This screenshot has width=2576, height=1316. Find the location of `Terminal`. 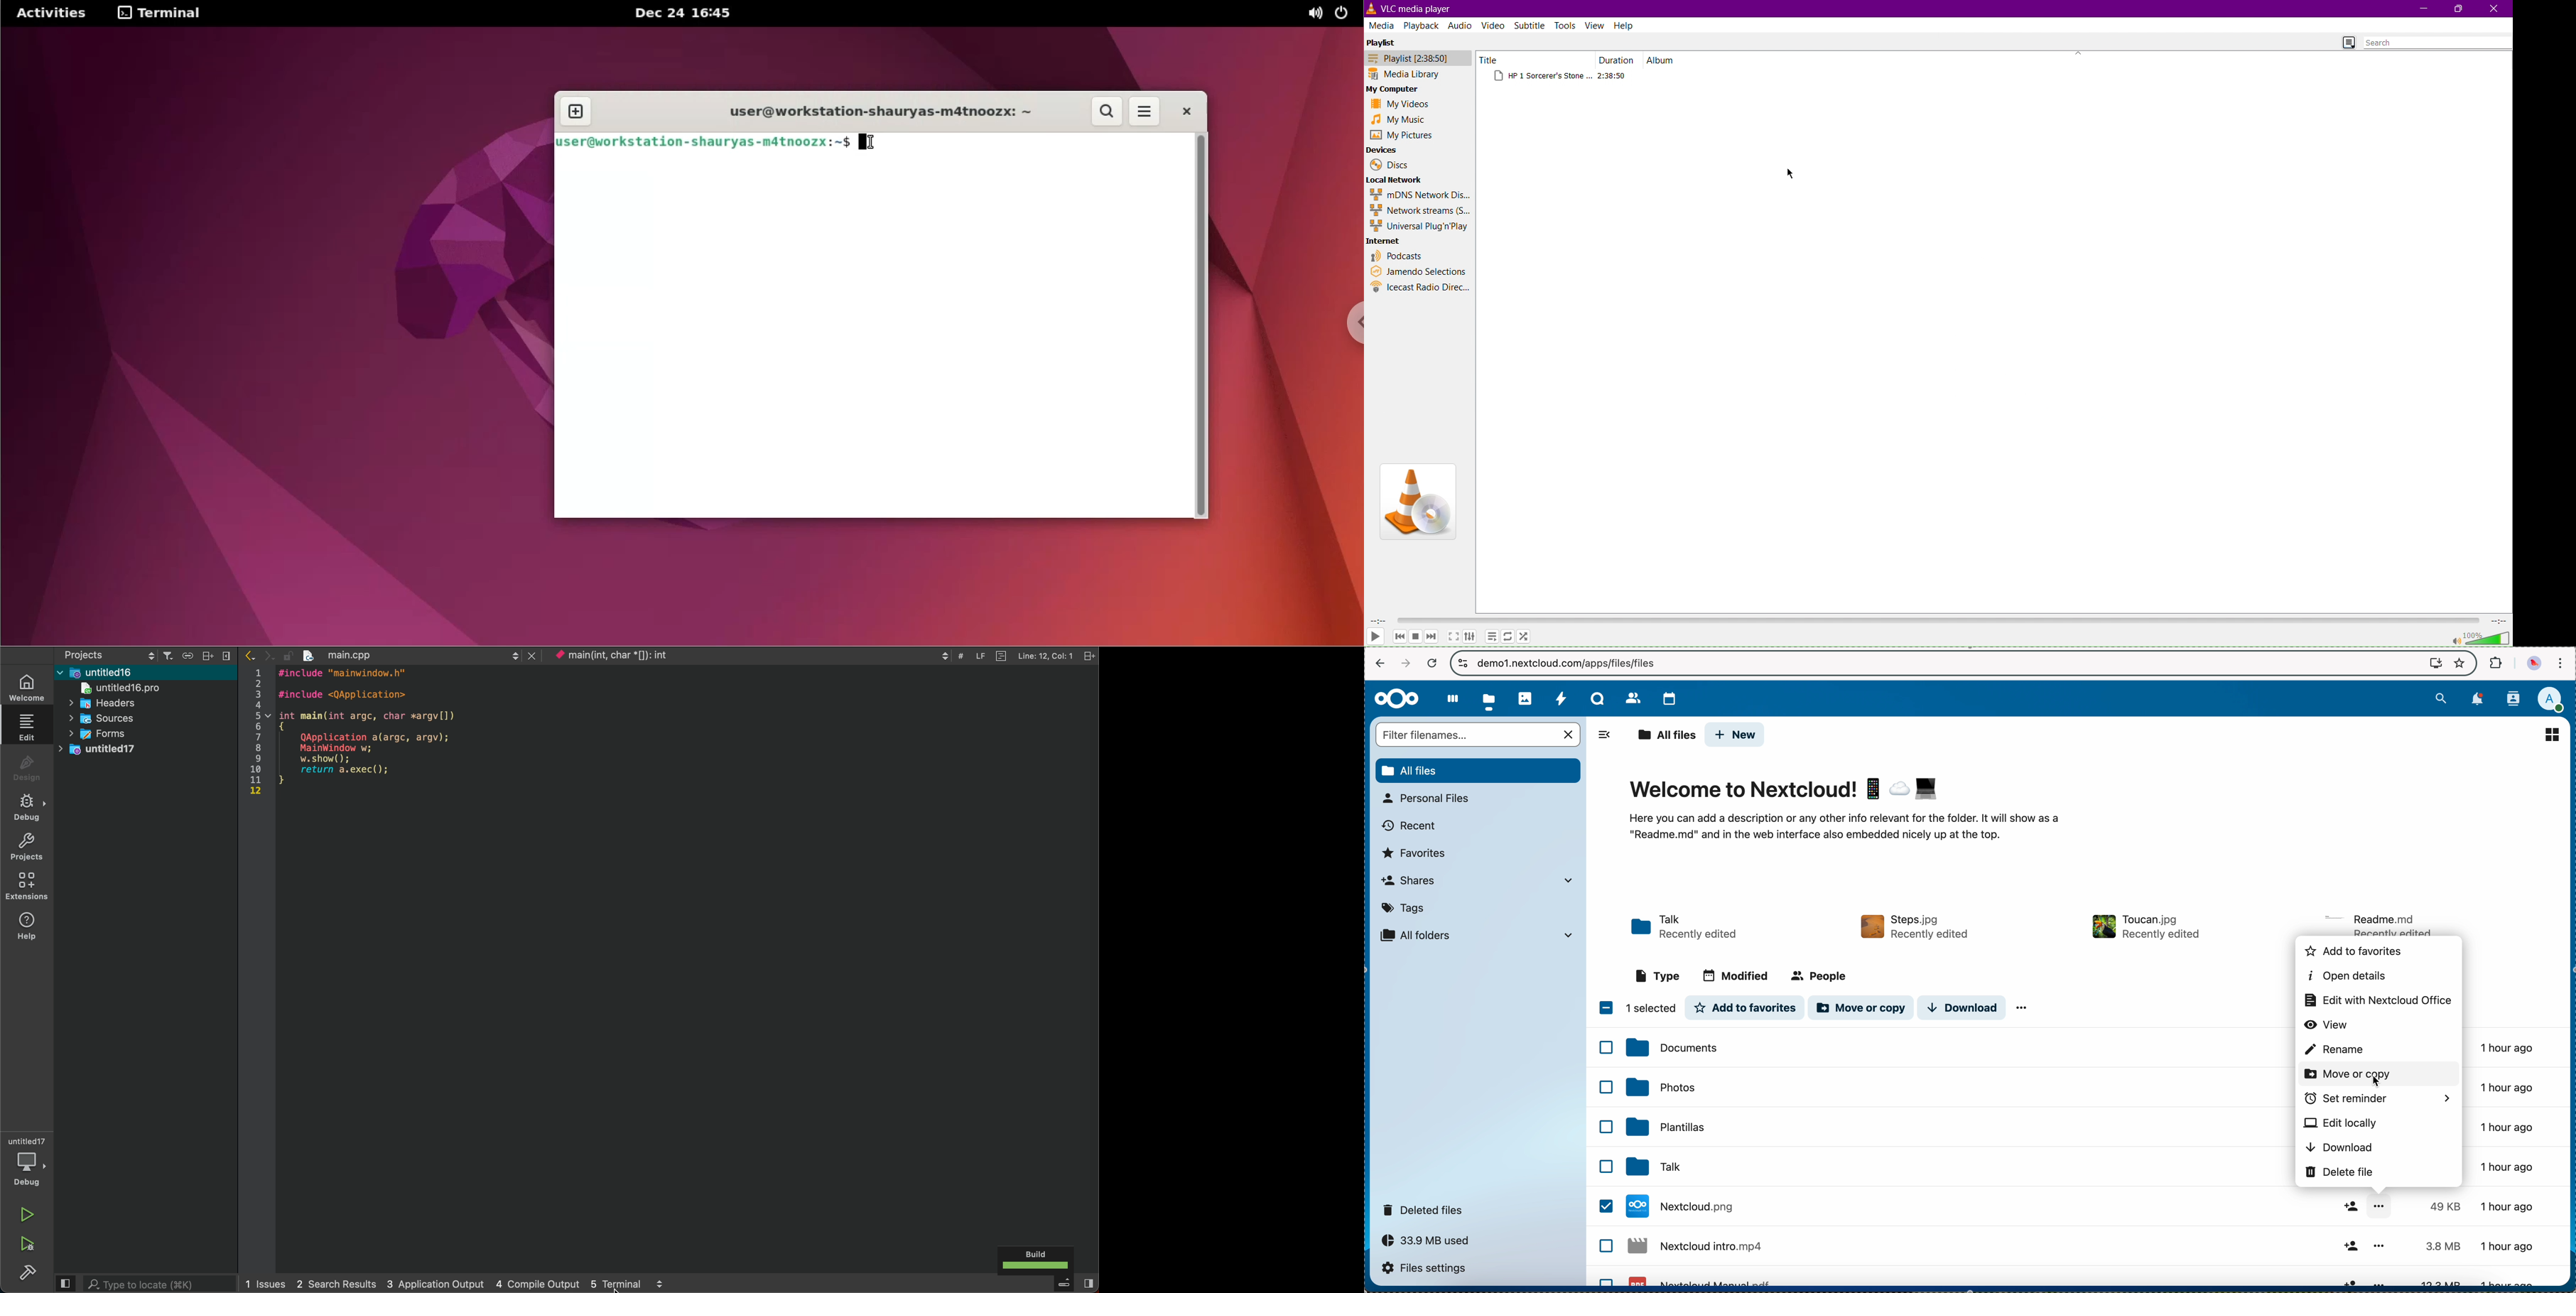

Terminal is located at coordinates (616, 1284).